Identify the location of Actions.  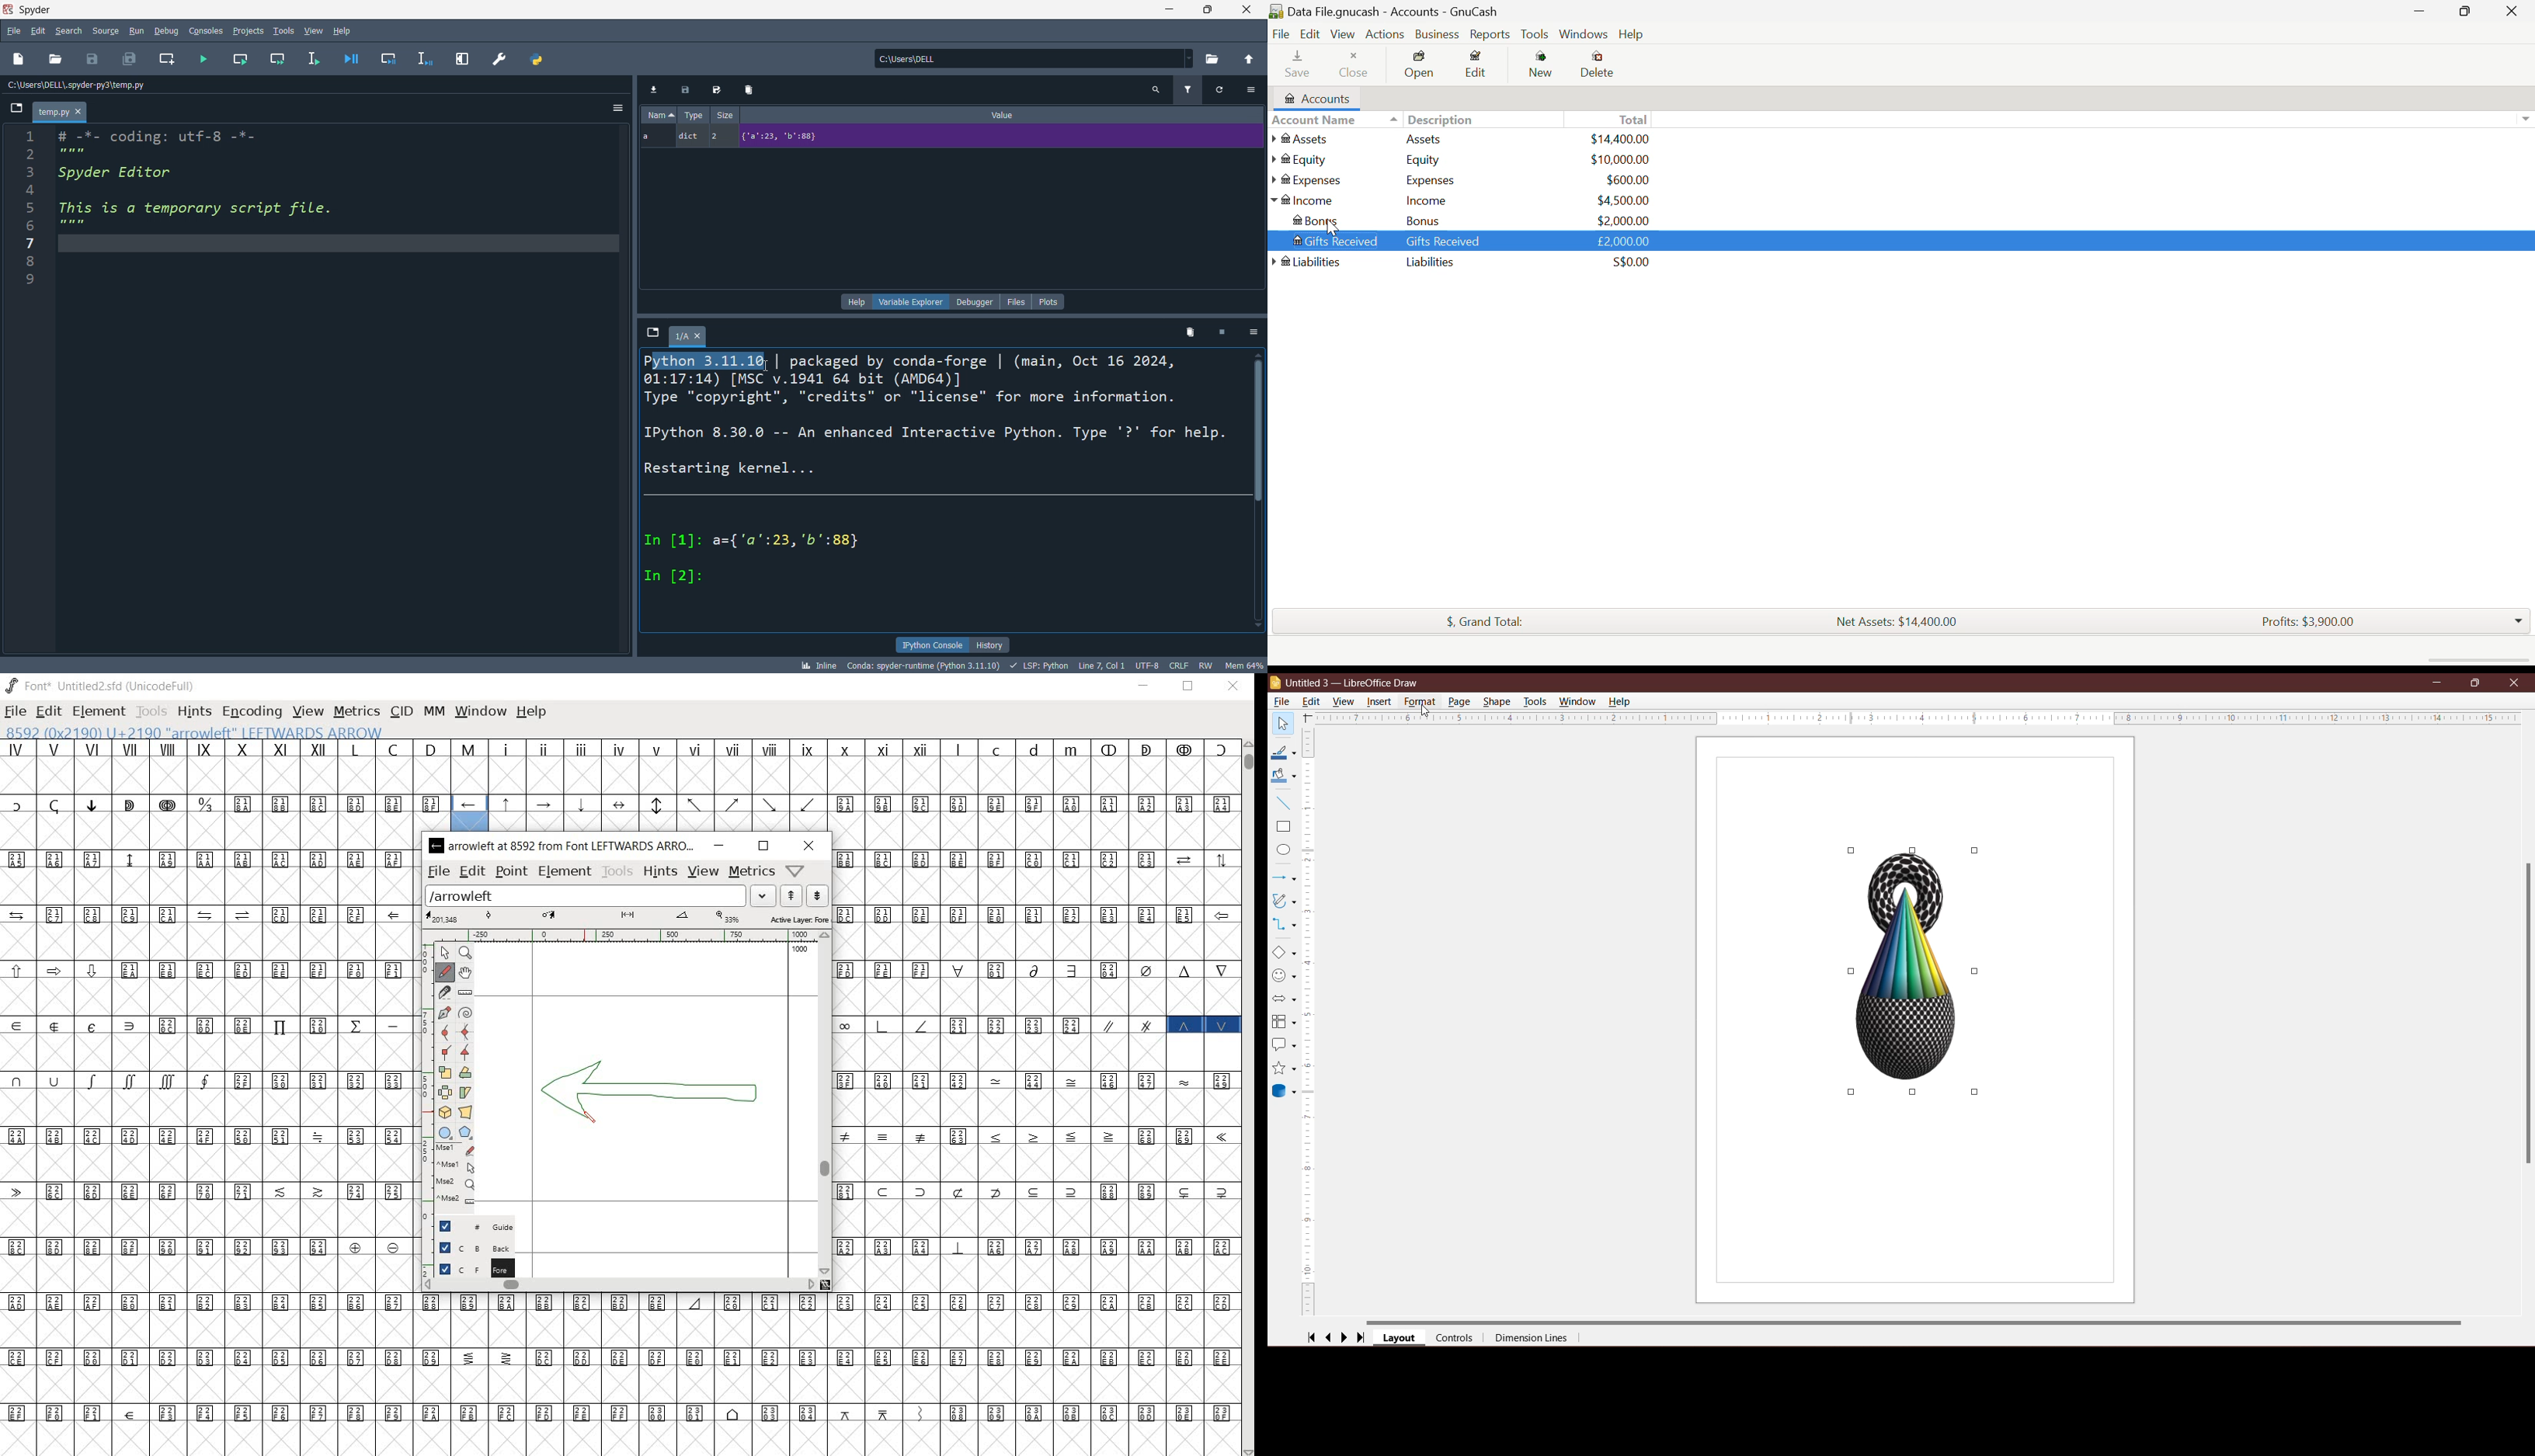
(1386, 33).